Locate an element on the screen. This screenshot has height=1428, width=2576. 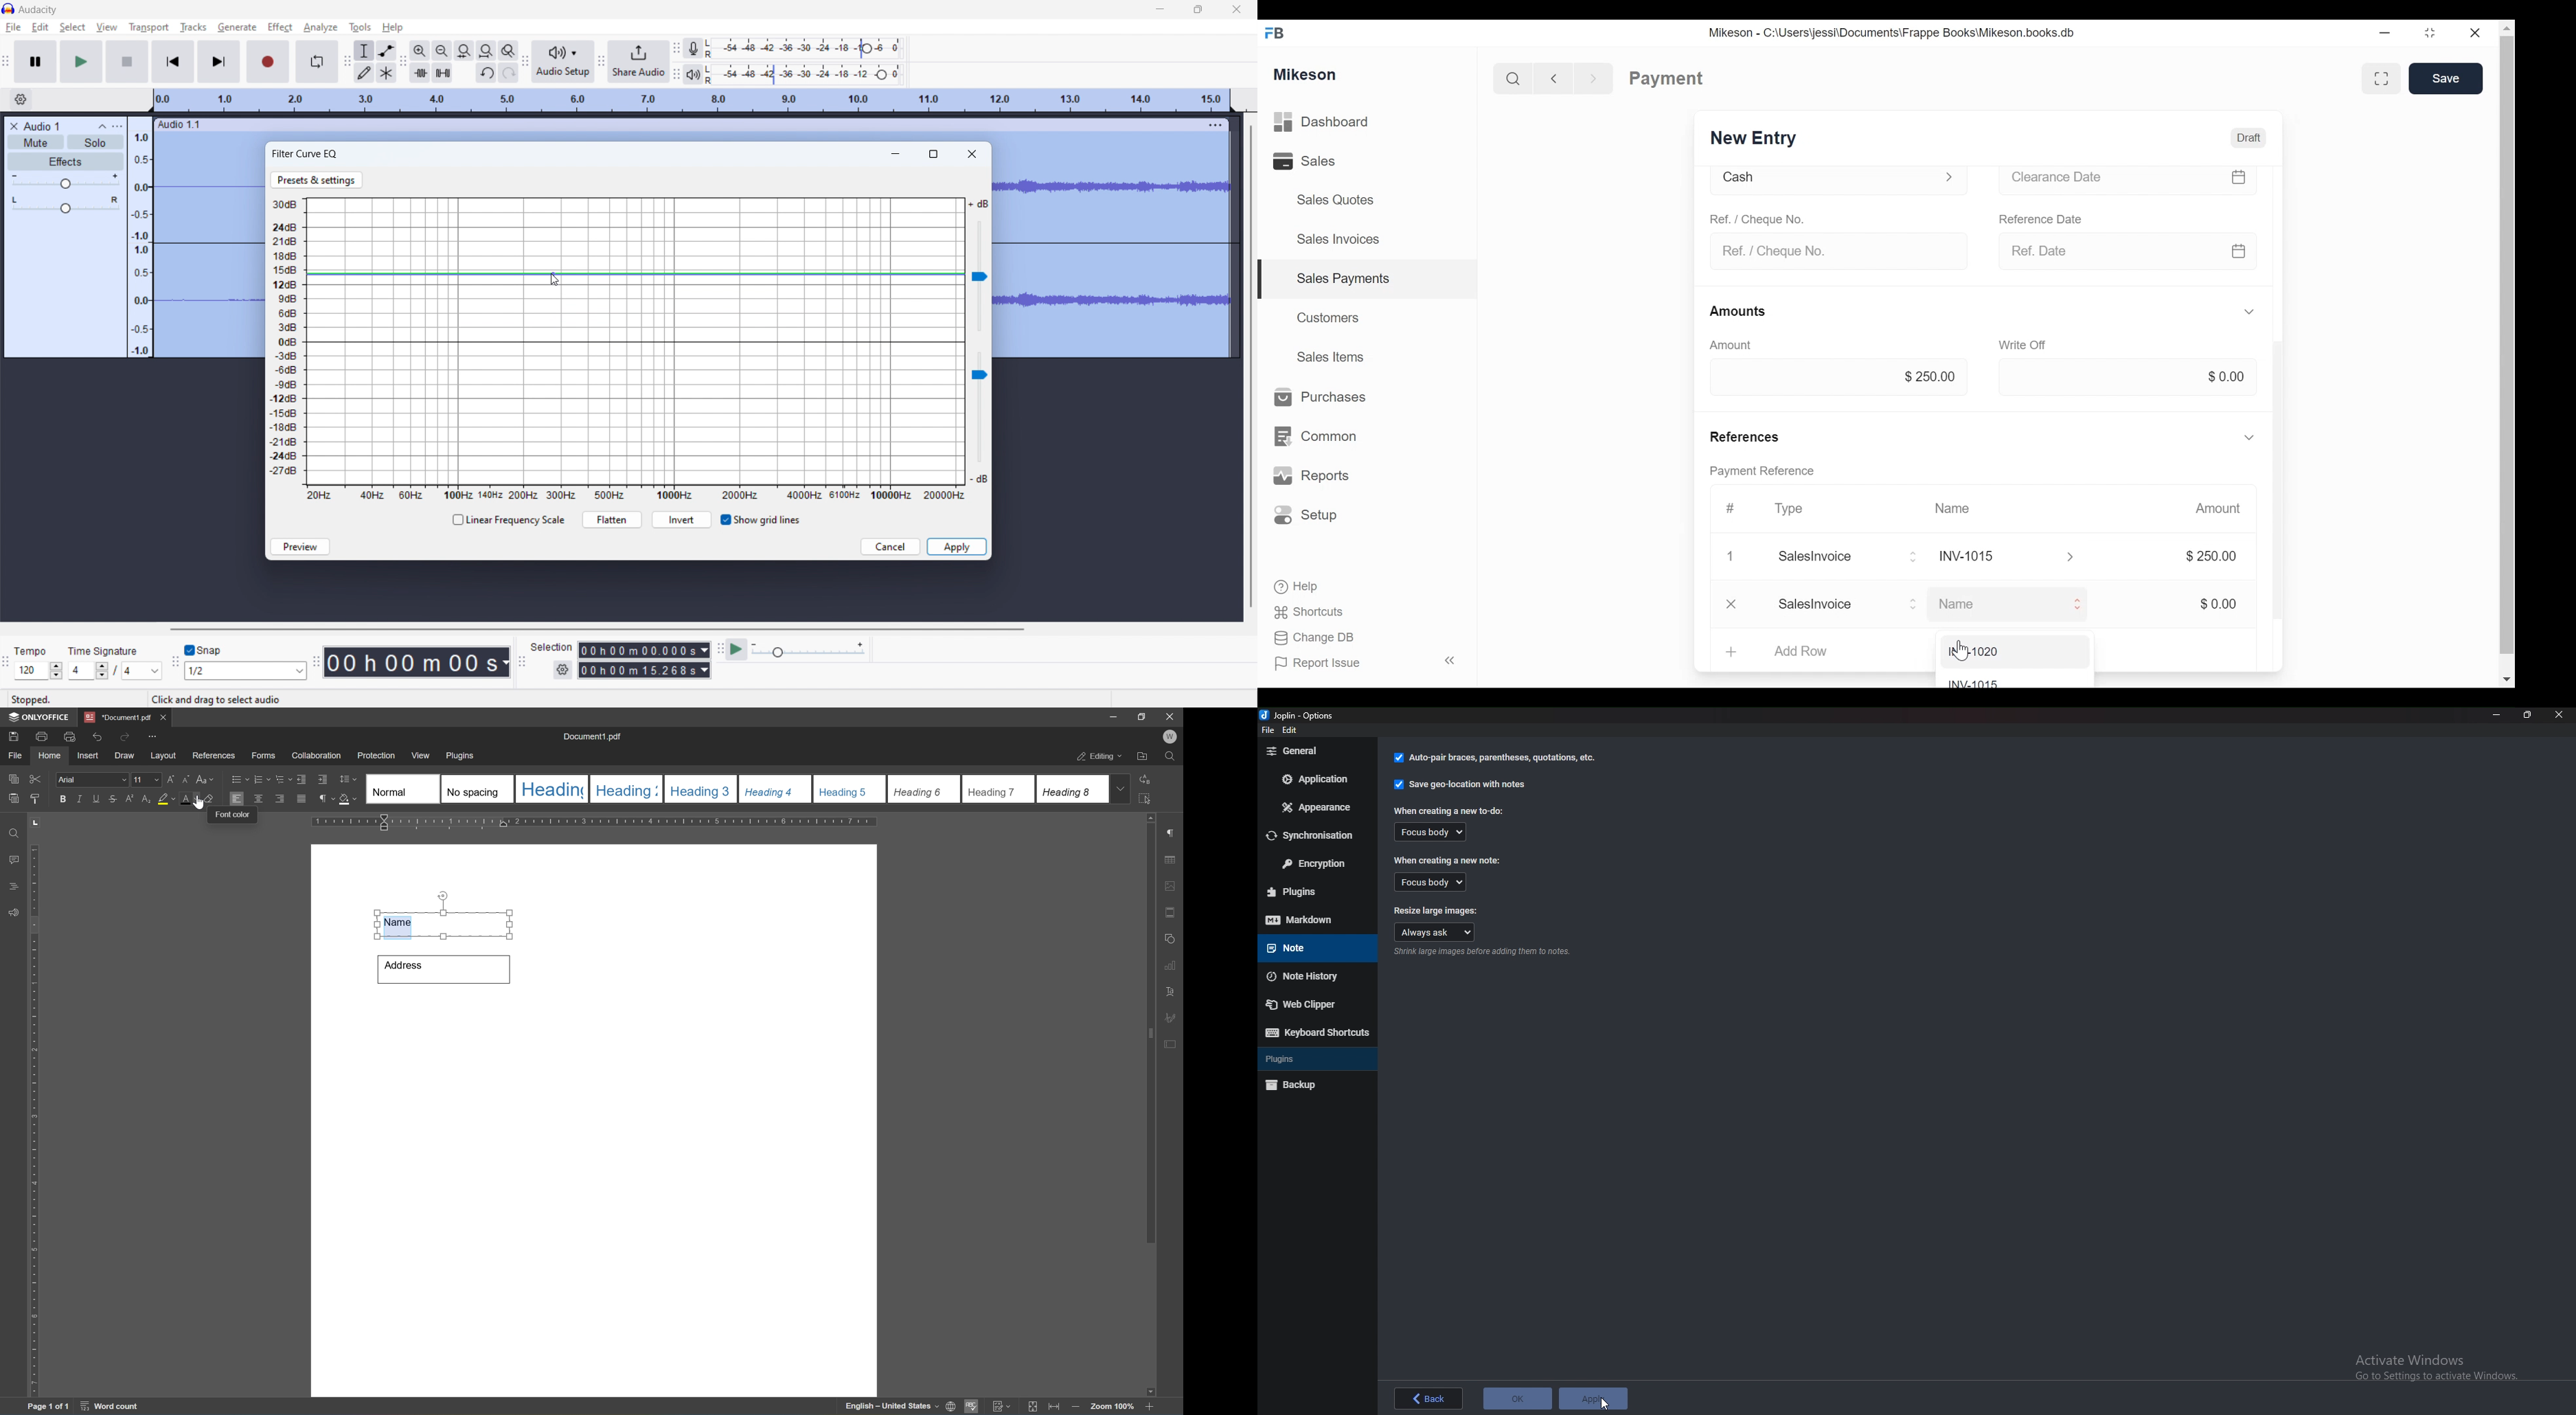
Ref date is located at coordinates (2140, 253).